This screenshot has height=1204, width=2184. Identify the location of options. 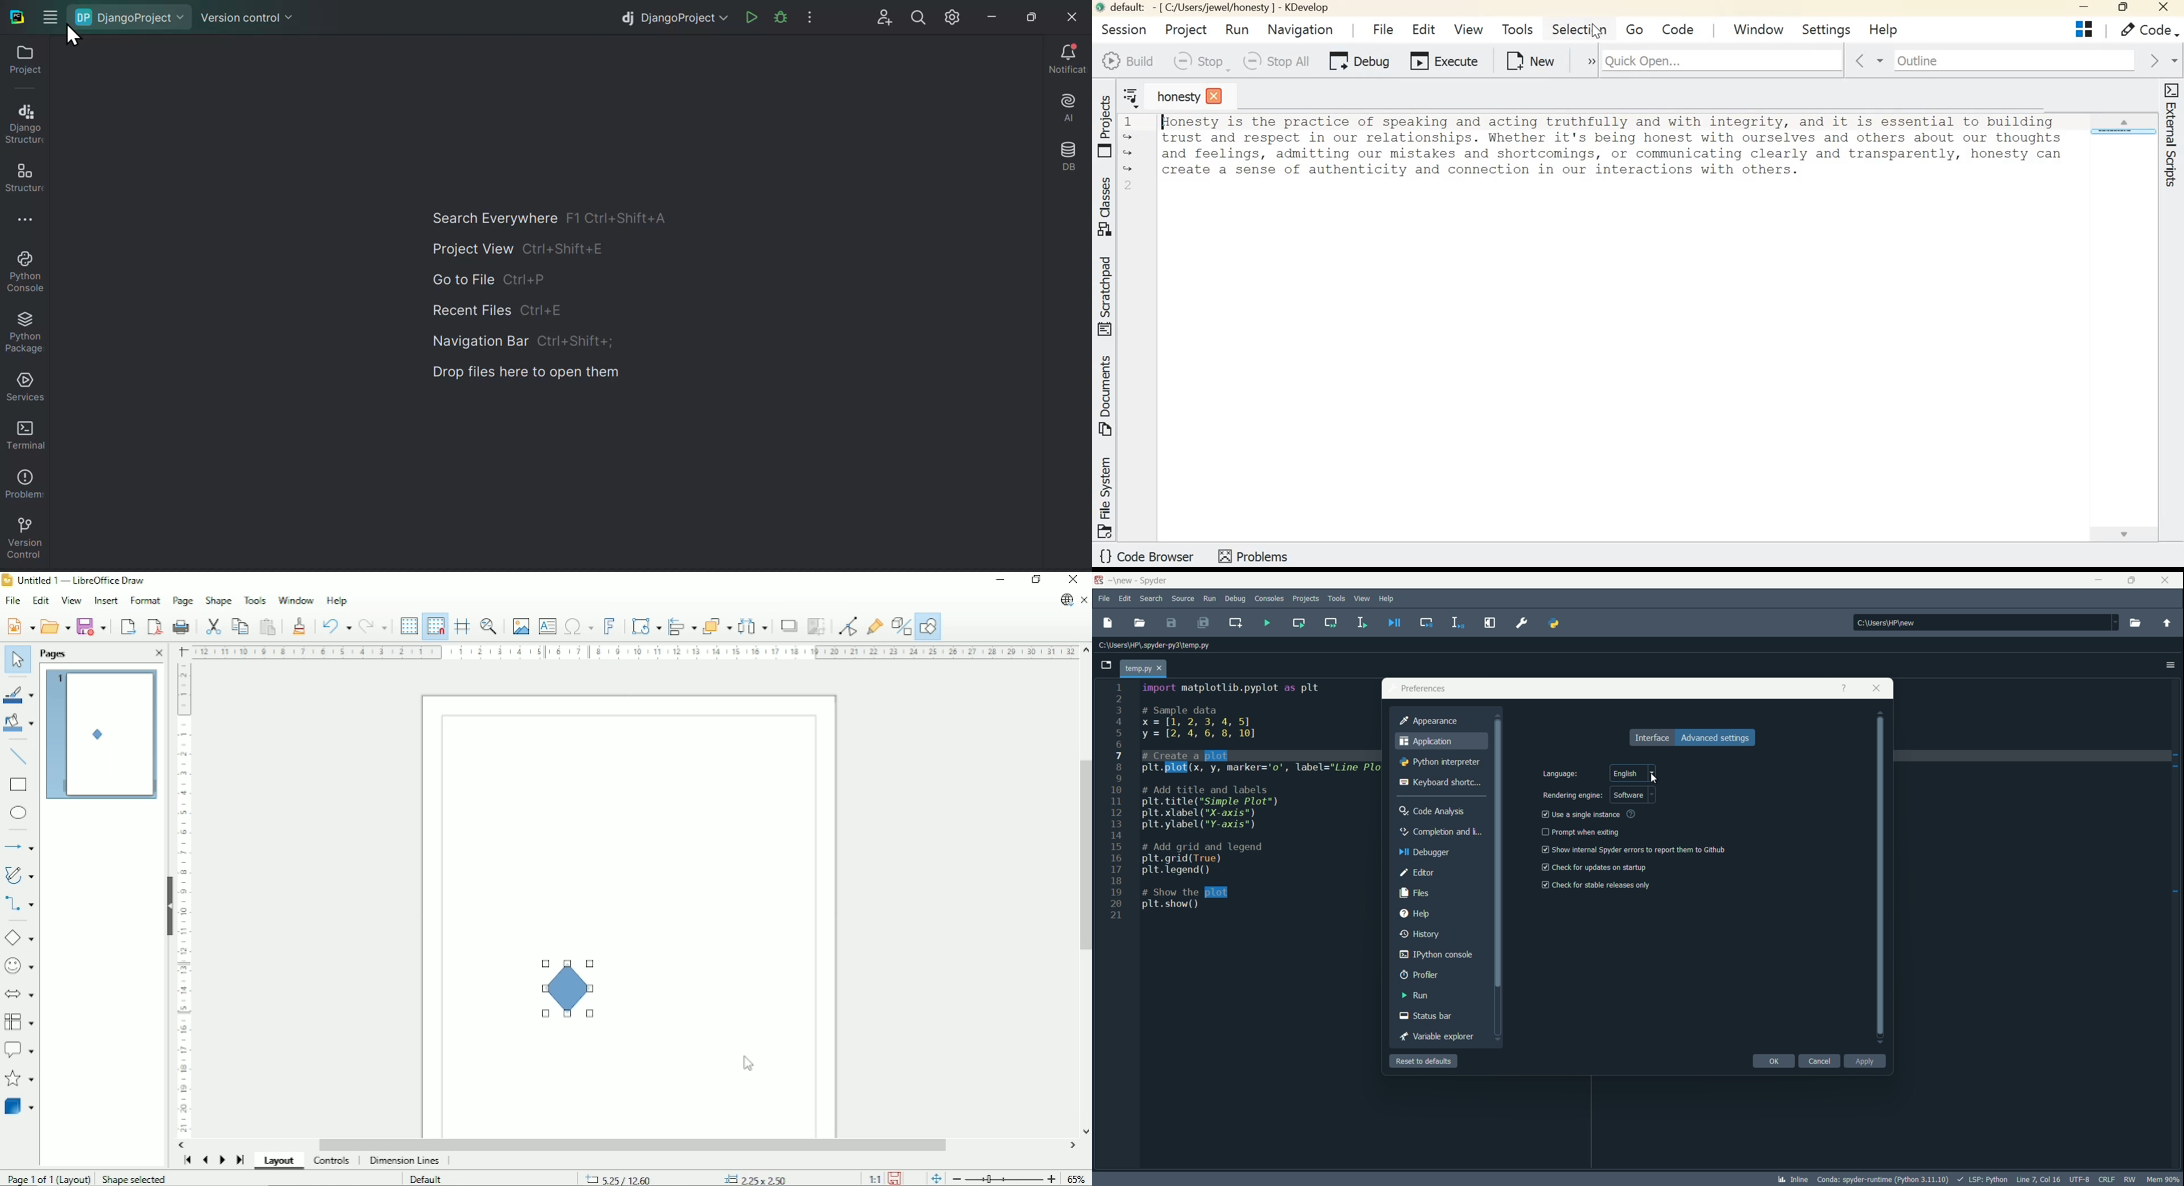
(2169, 665).